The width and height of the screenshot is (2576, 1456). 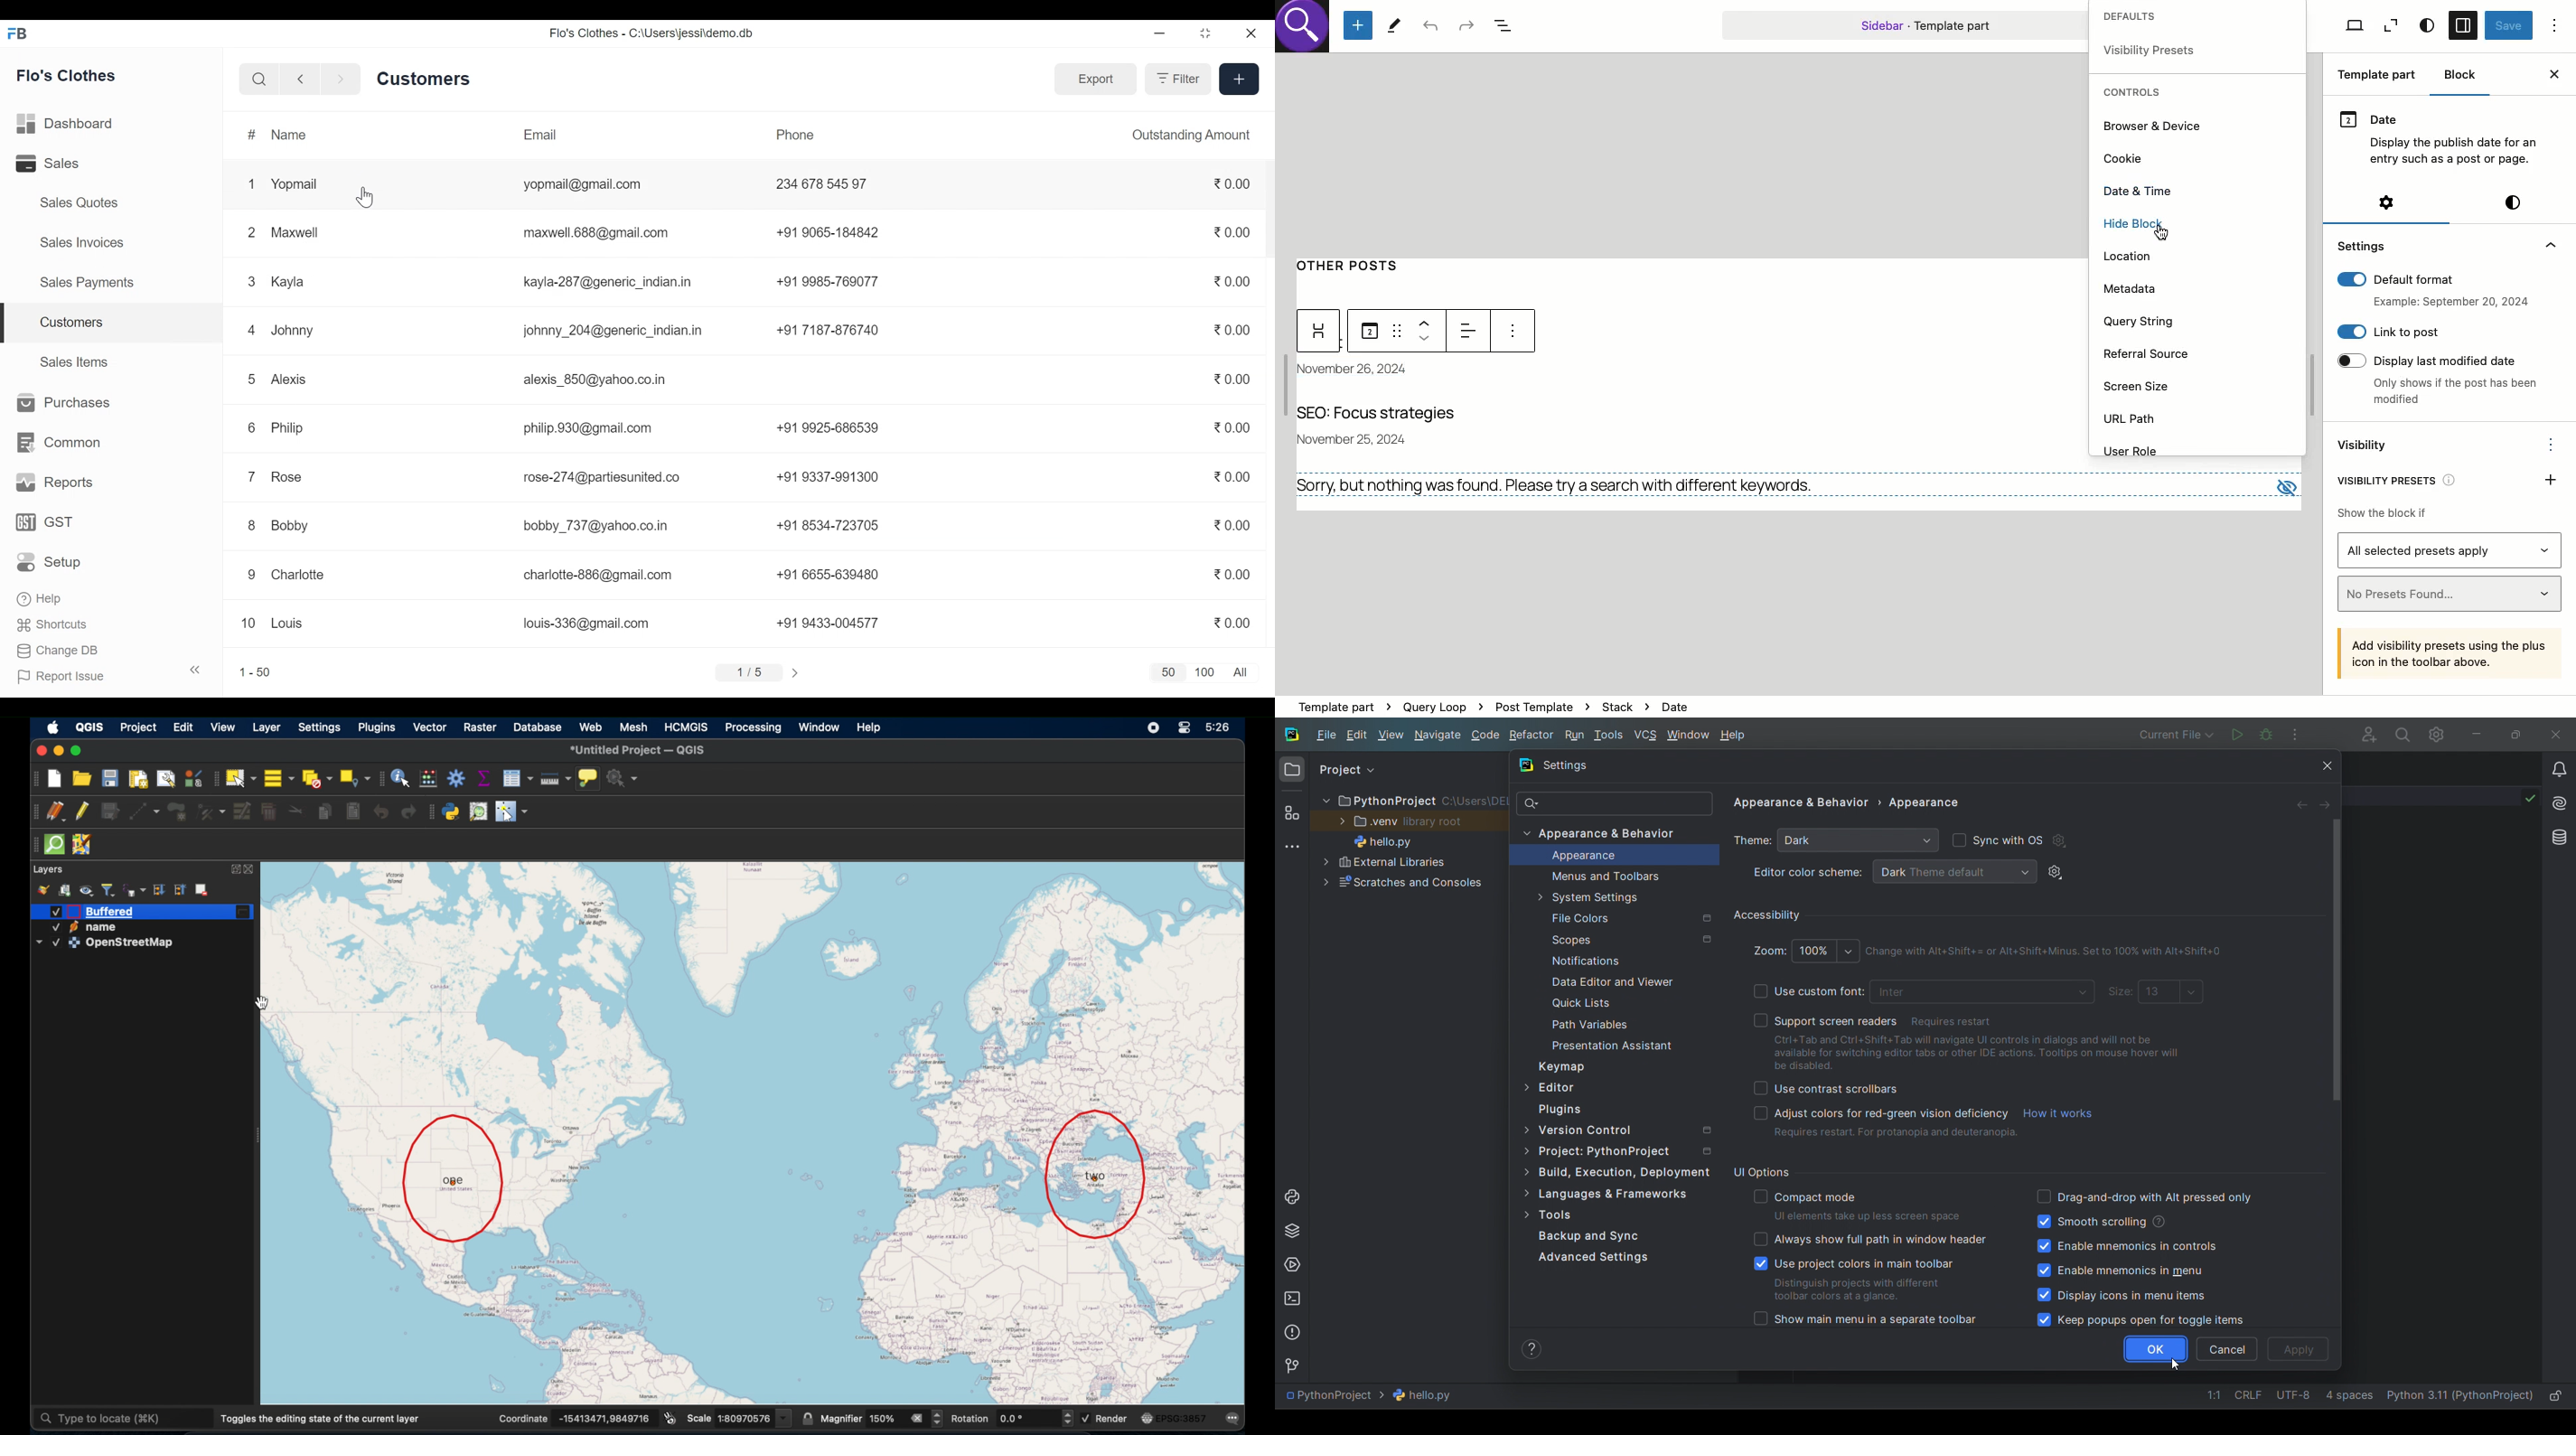 I want to click on UI options, so click(x=1783, y=1171).